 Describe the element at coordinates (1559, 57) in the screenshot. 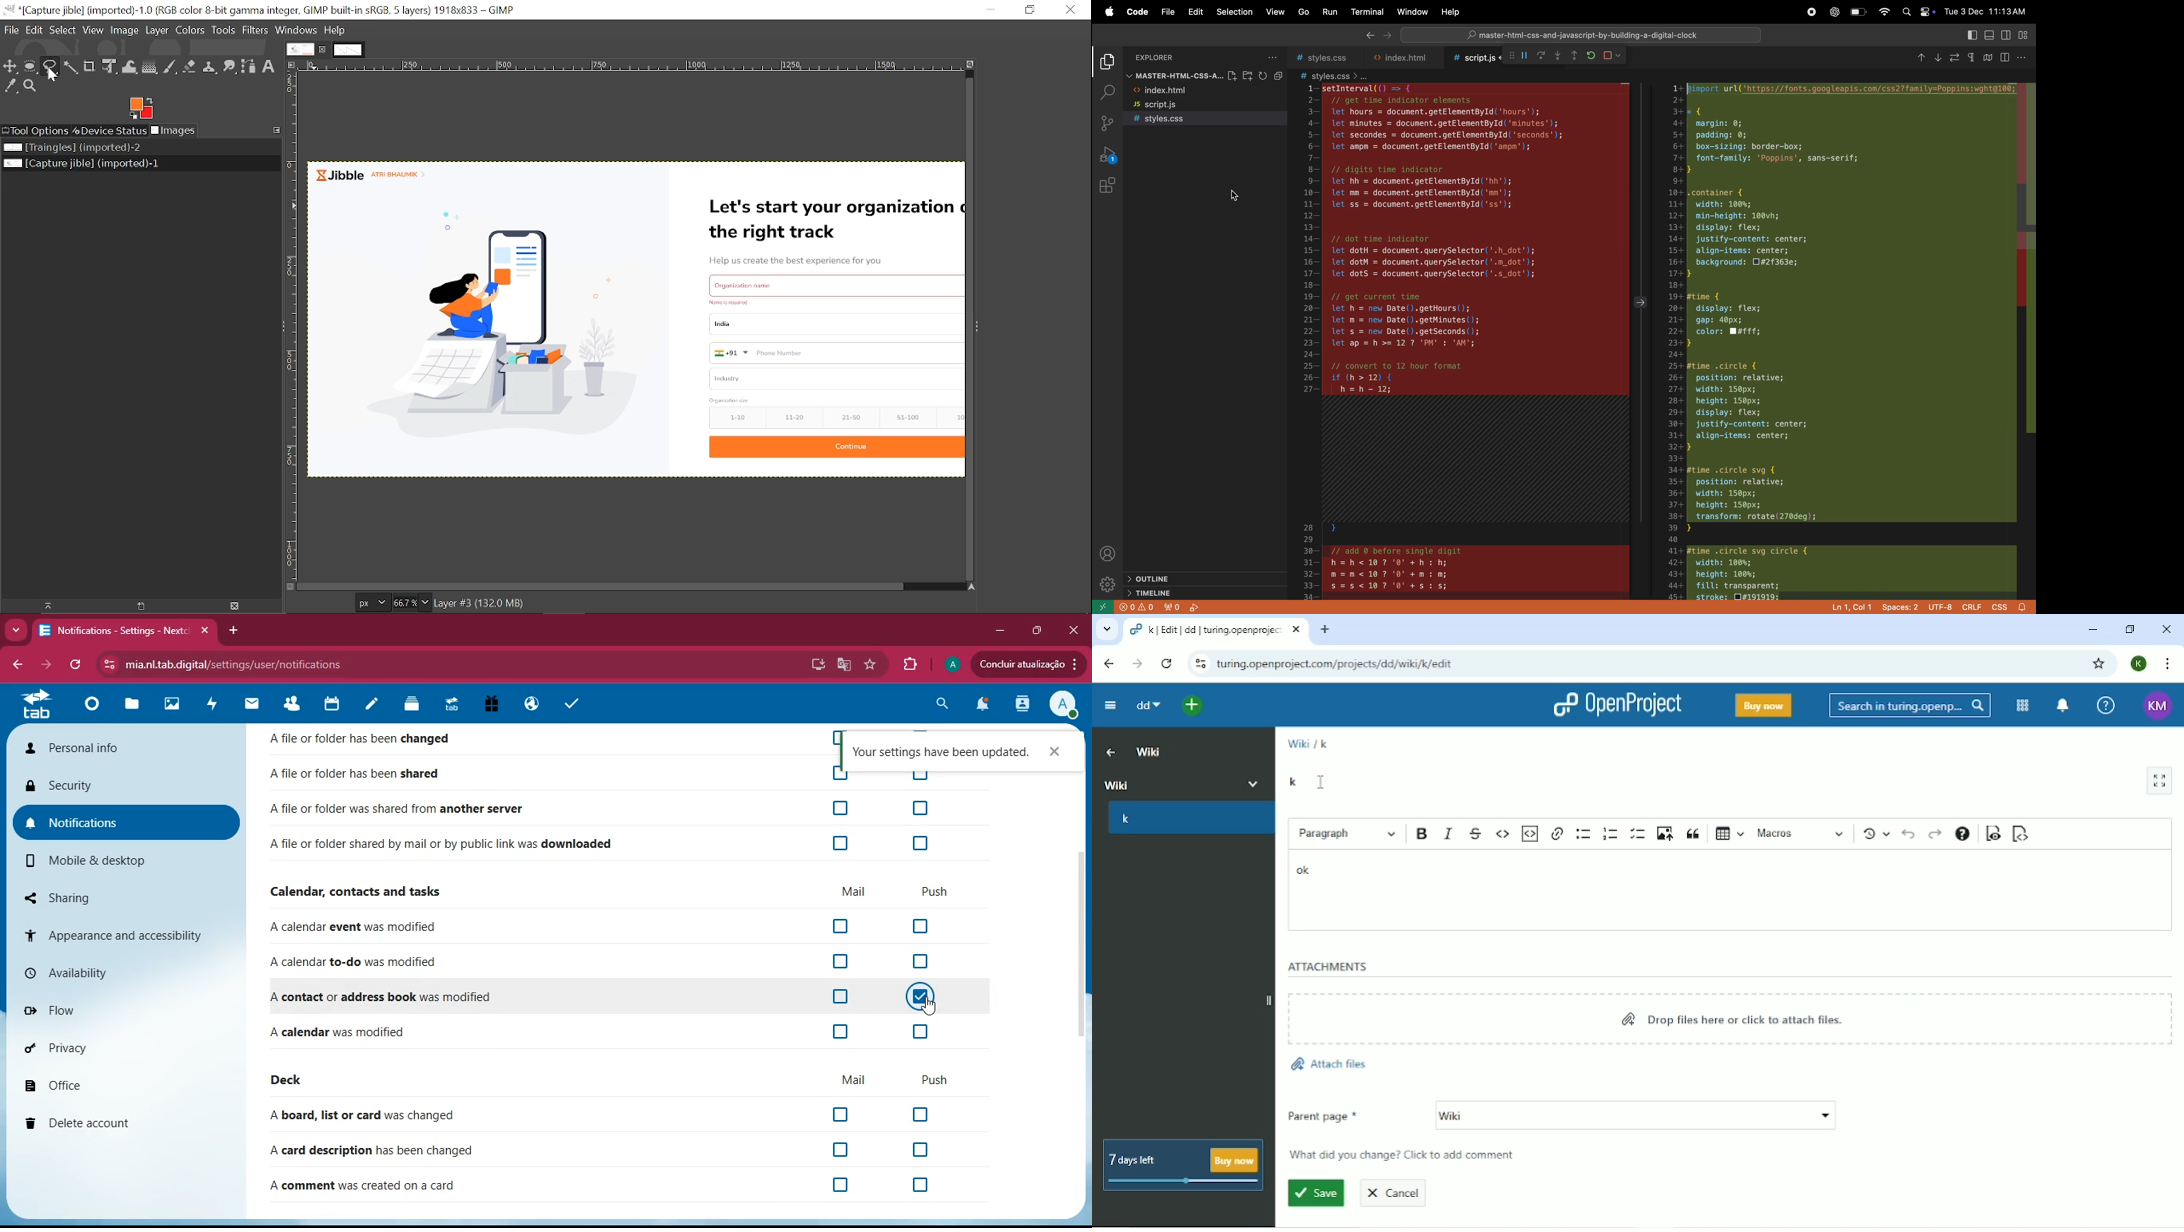

I see `step out` at that location.